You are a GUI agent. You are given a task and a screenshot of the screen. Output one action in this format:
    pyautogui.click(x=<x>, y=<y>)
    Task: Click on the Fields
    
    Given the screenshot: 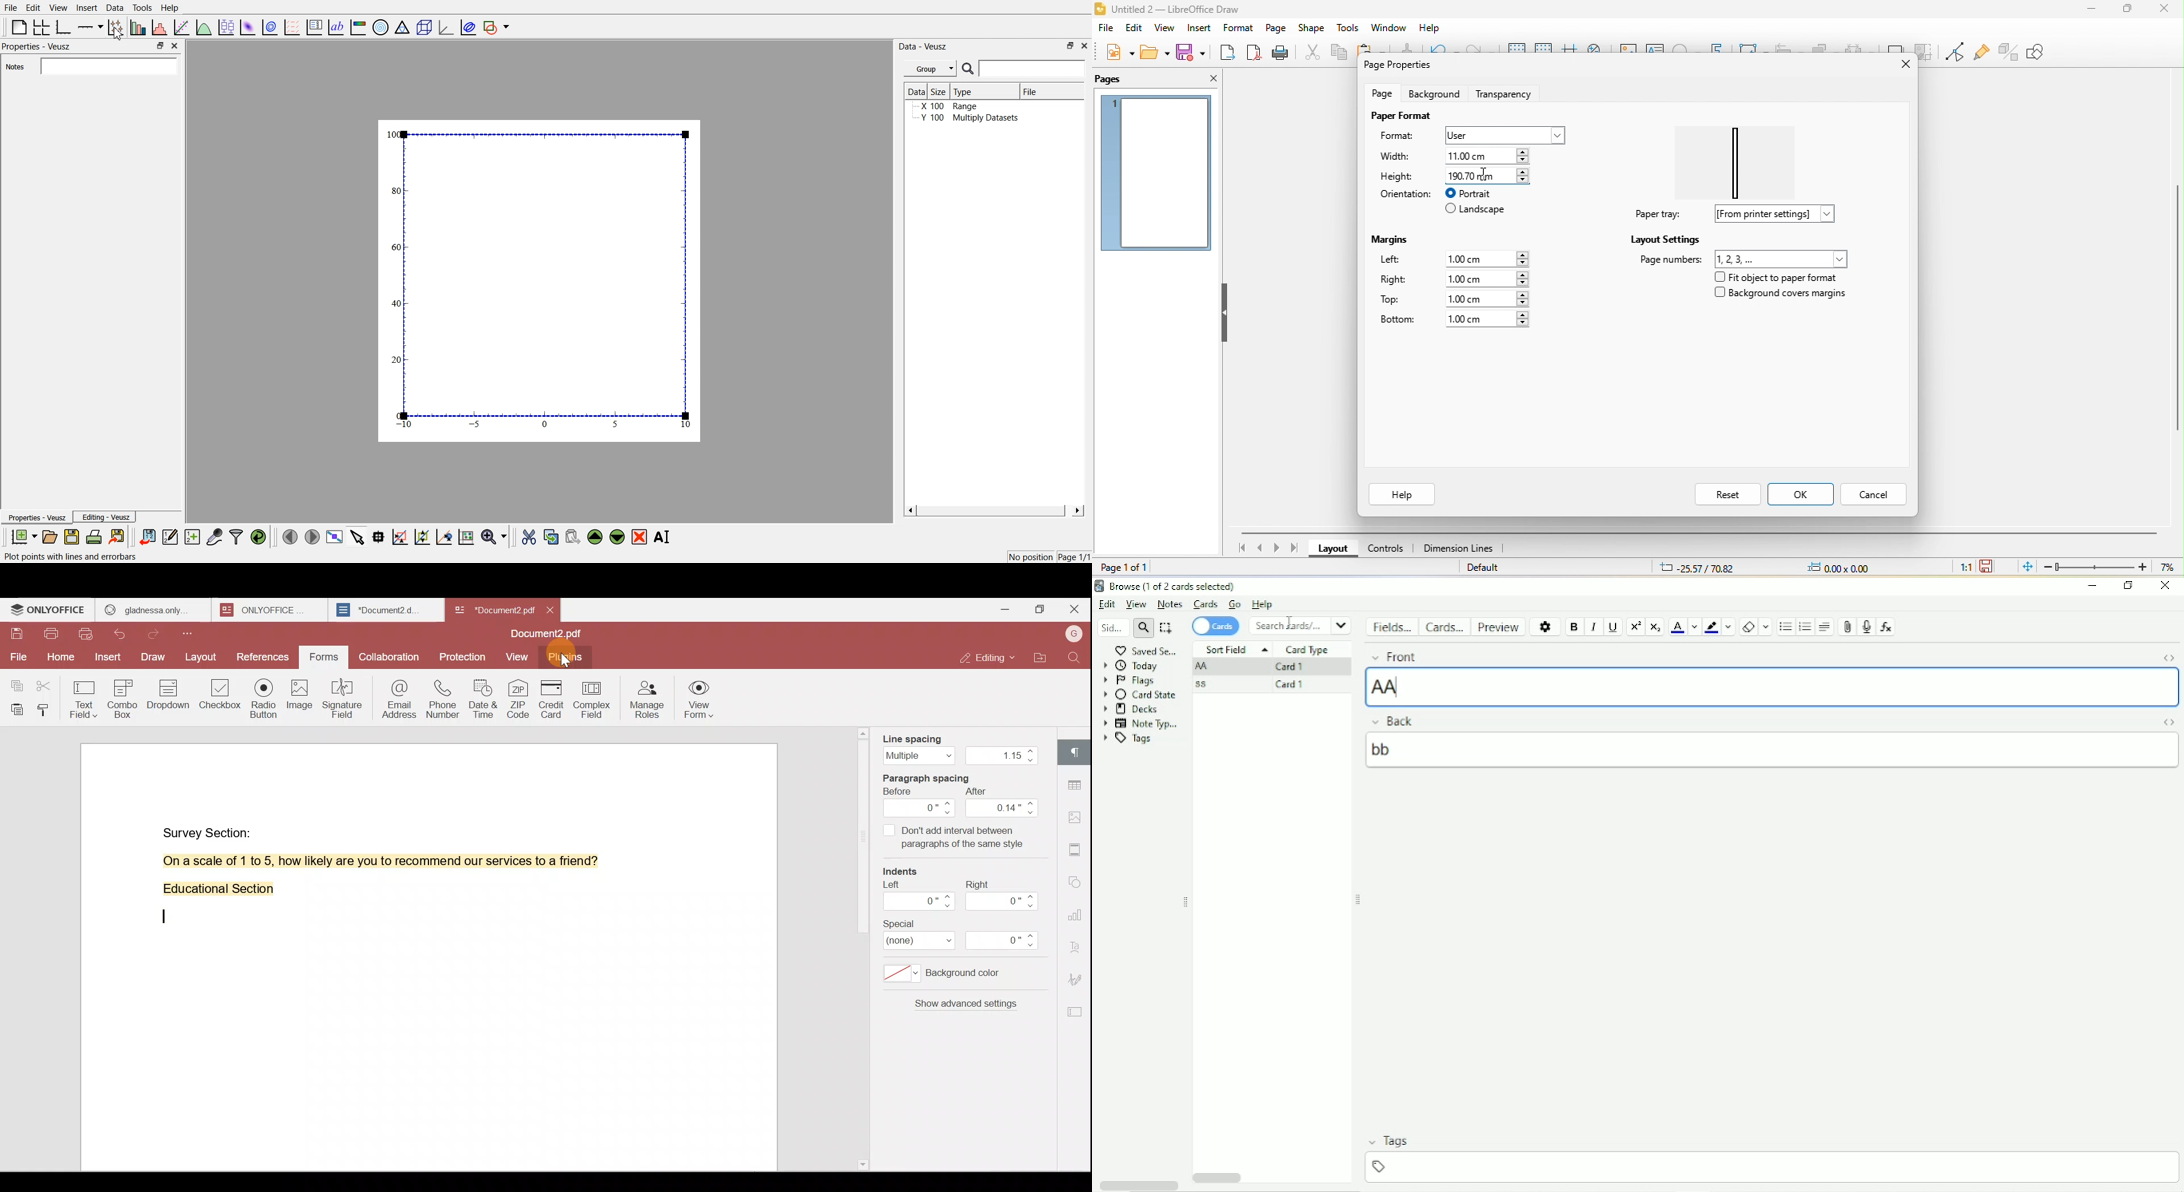 What is the action you would take?
    pyautogui.click(x=1394, y=627)
    